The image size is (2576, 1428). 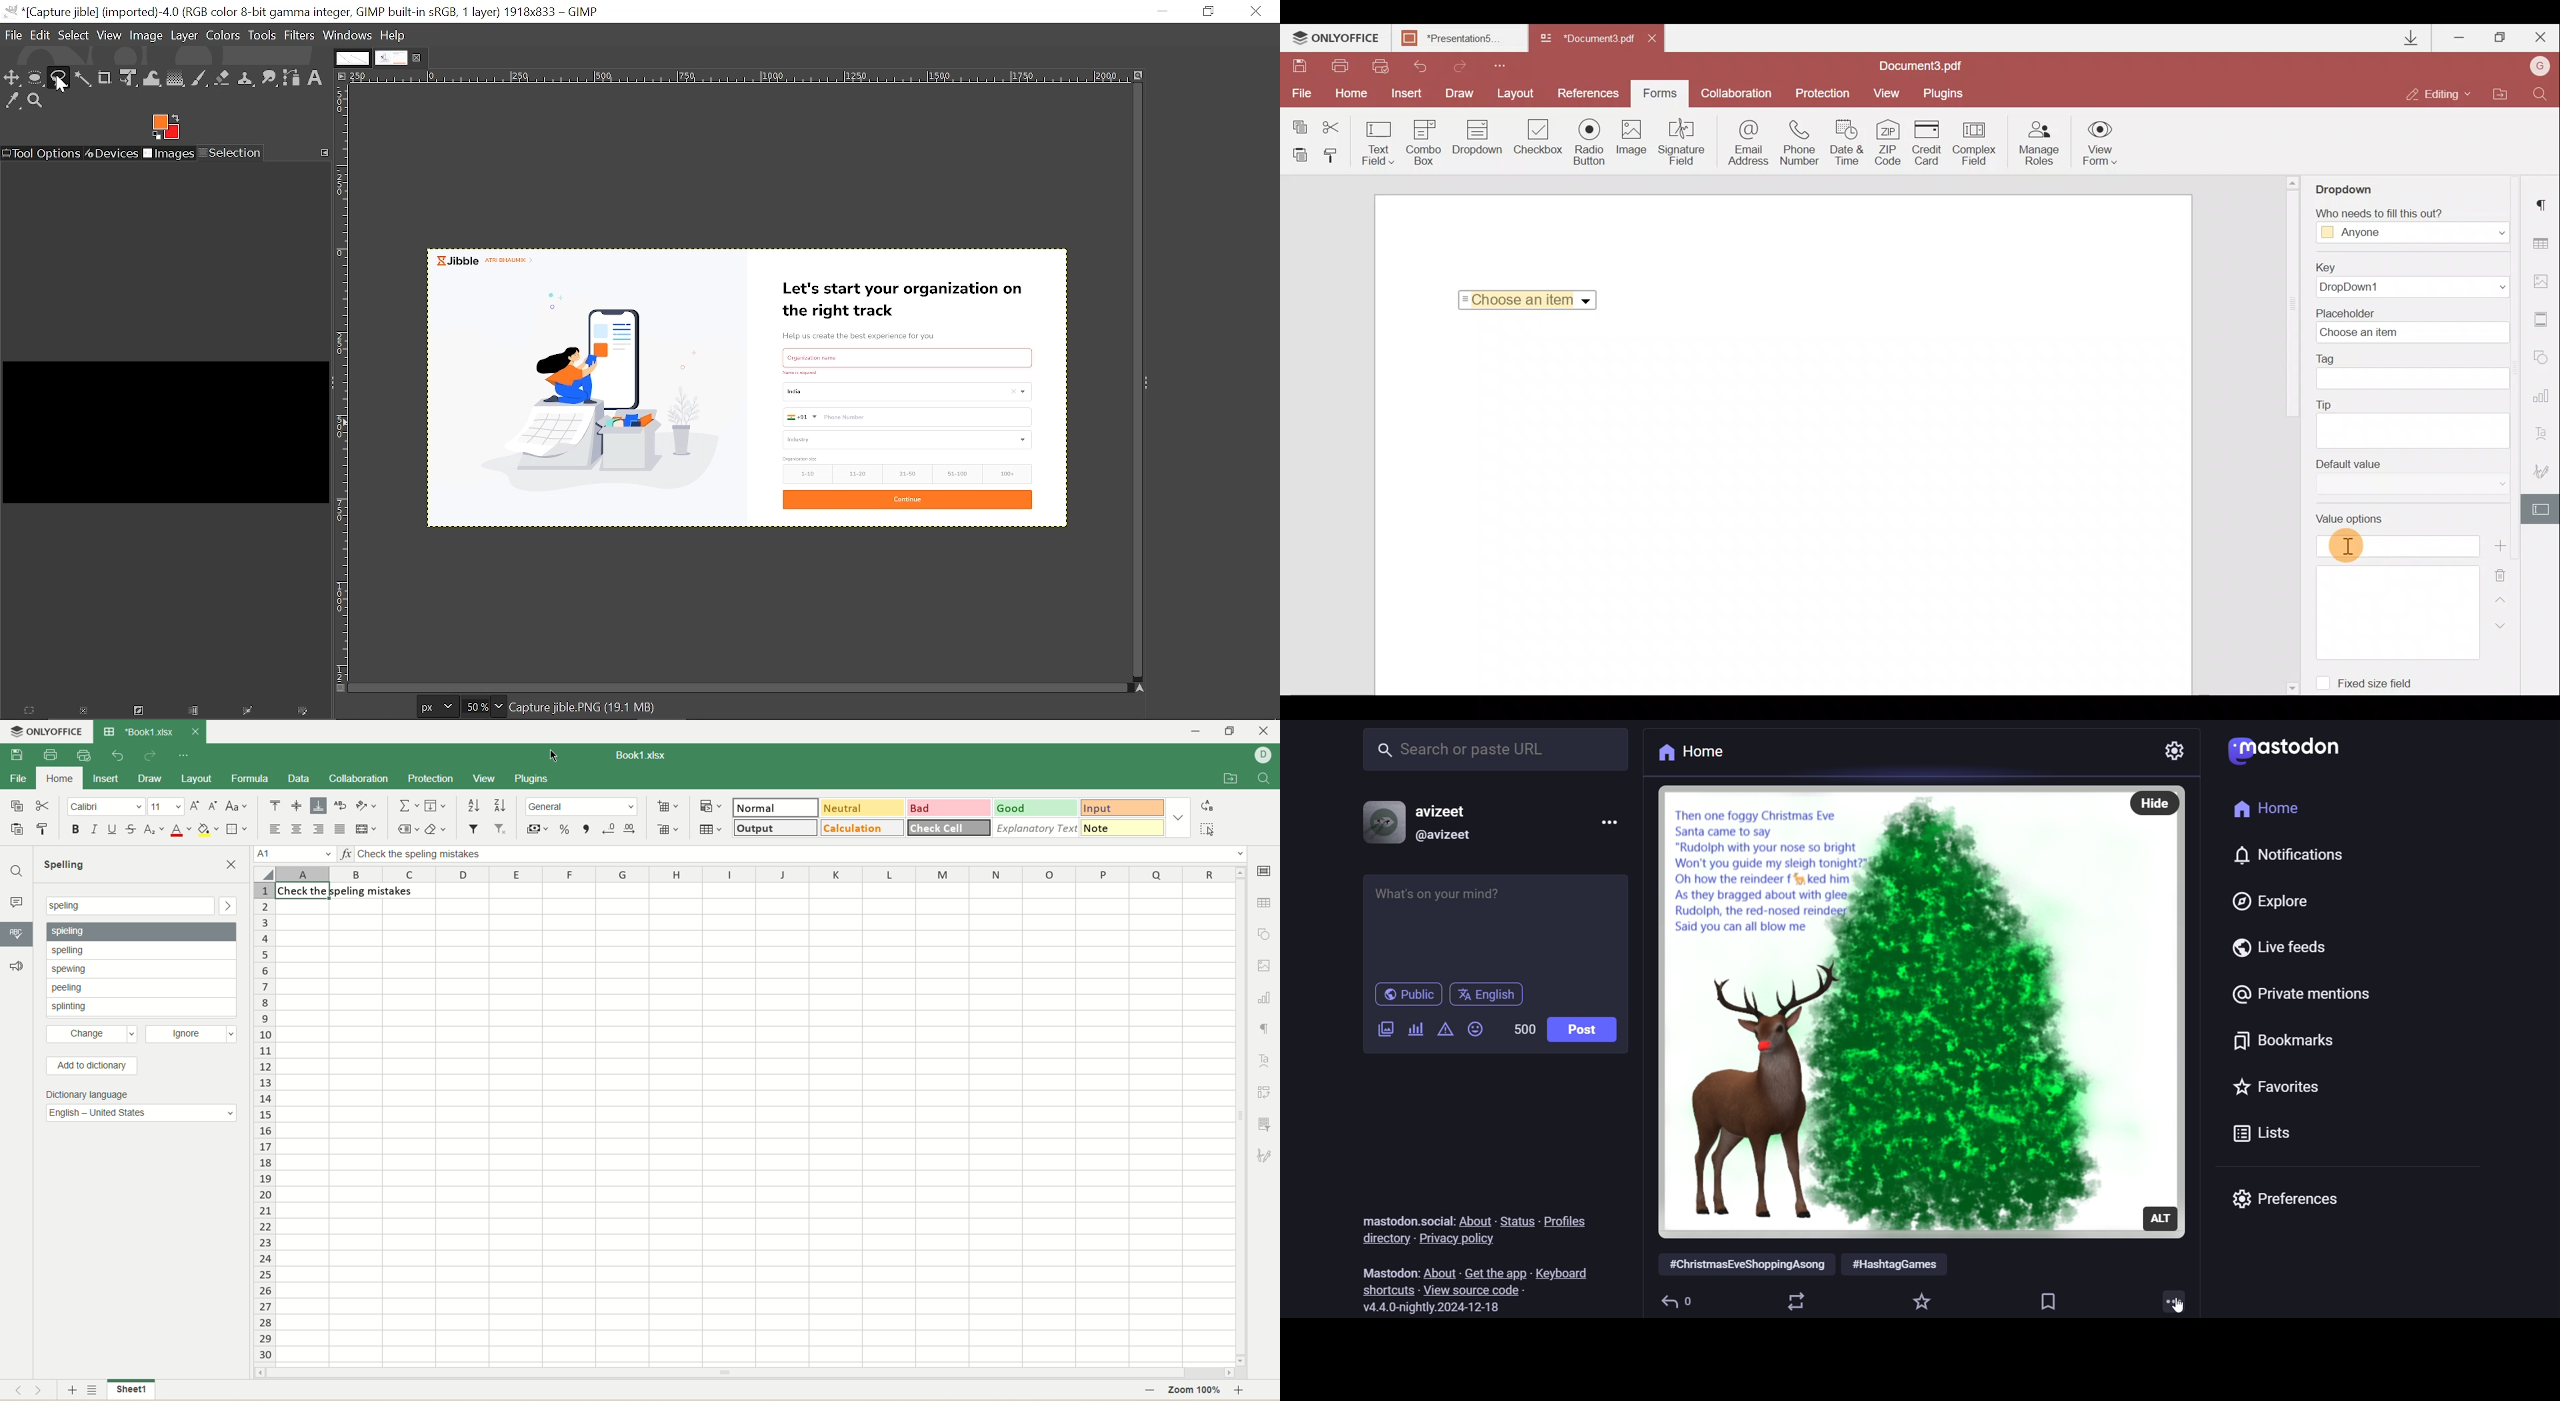 What do you see at coordinates (17, 903) in the screenshot?
I see `comment` at bounding box center [17, 903].